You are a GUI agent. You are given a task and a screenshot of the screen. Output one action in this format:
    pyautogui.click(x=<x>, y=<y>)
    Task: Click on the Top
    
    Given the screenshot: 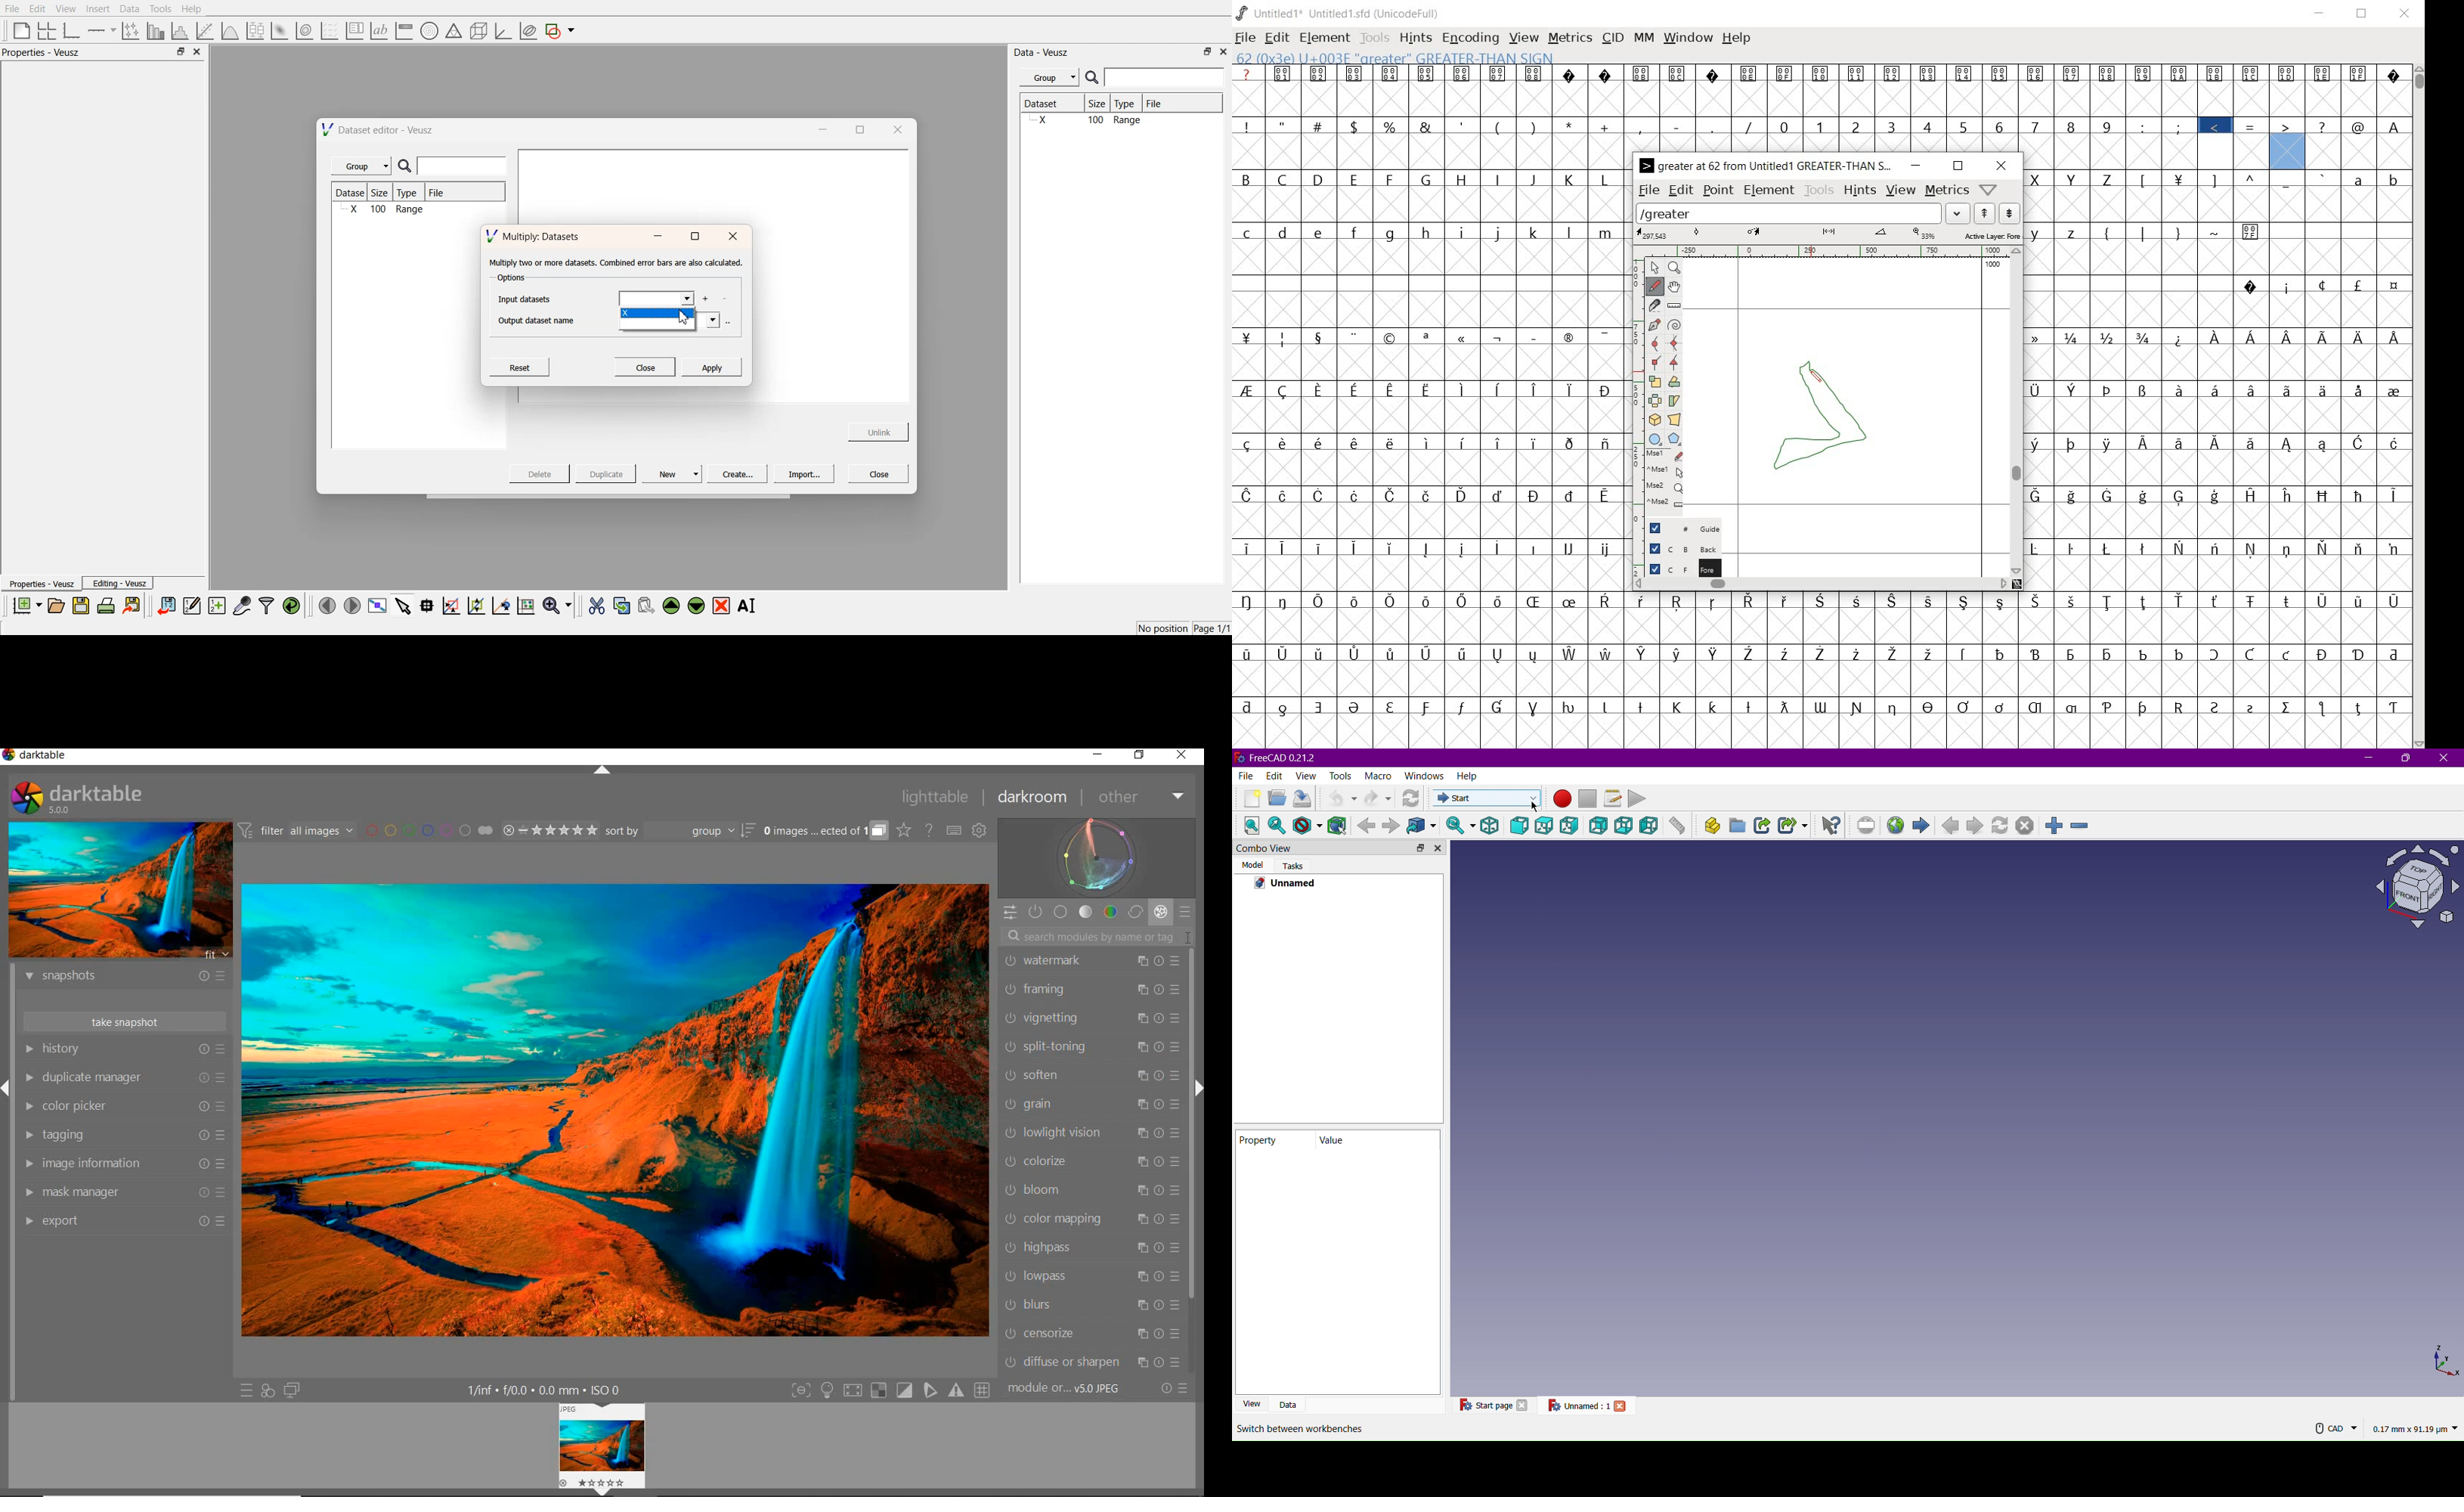 What is the action you would take?
    pyautogui.click(x=1544, y=827)
    